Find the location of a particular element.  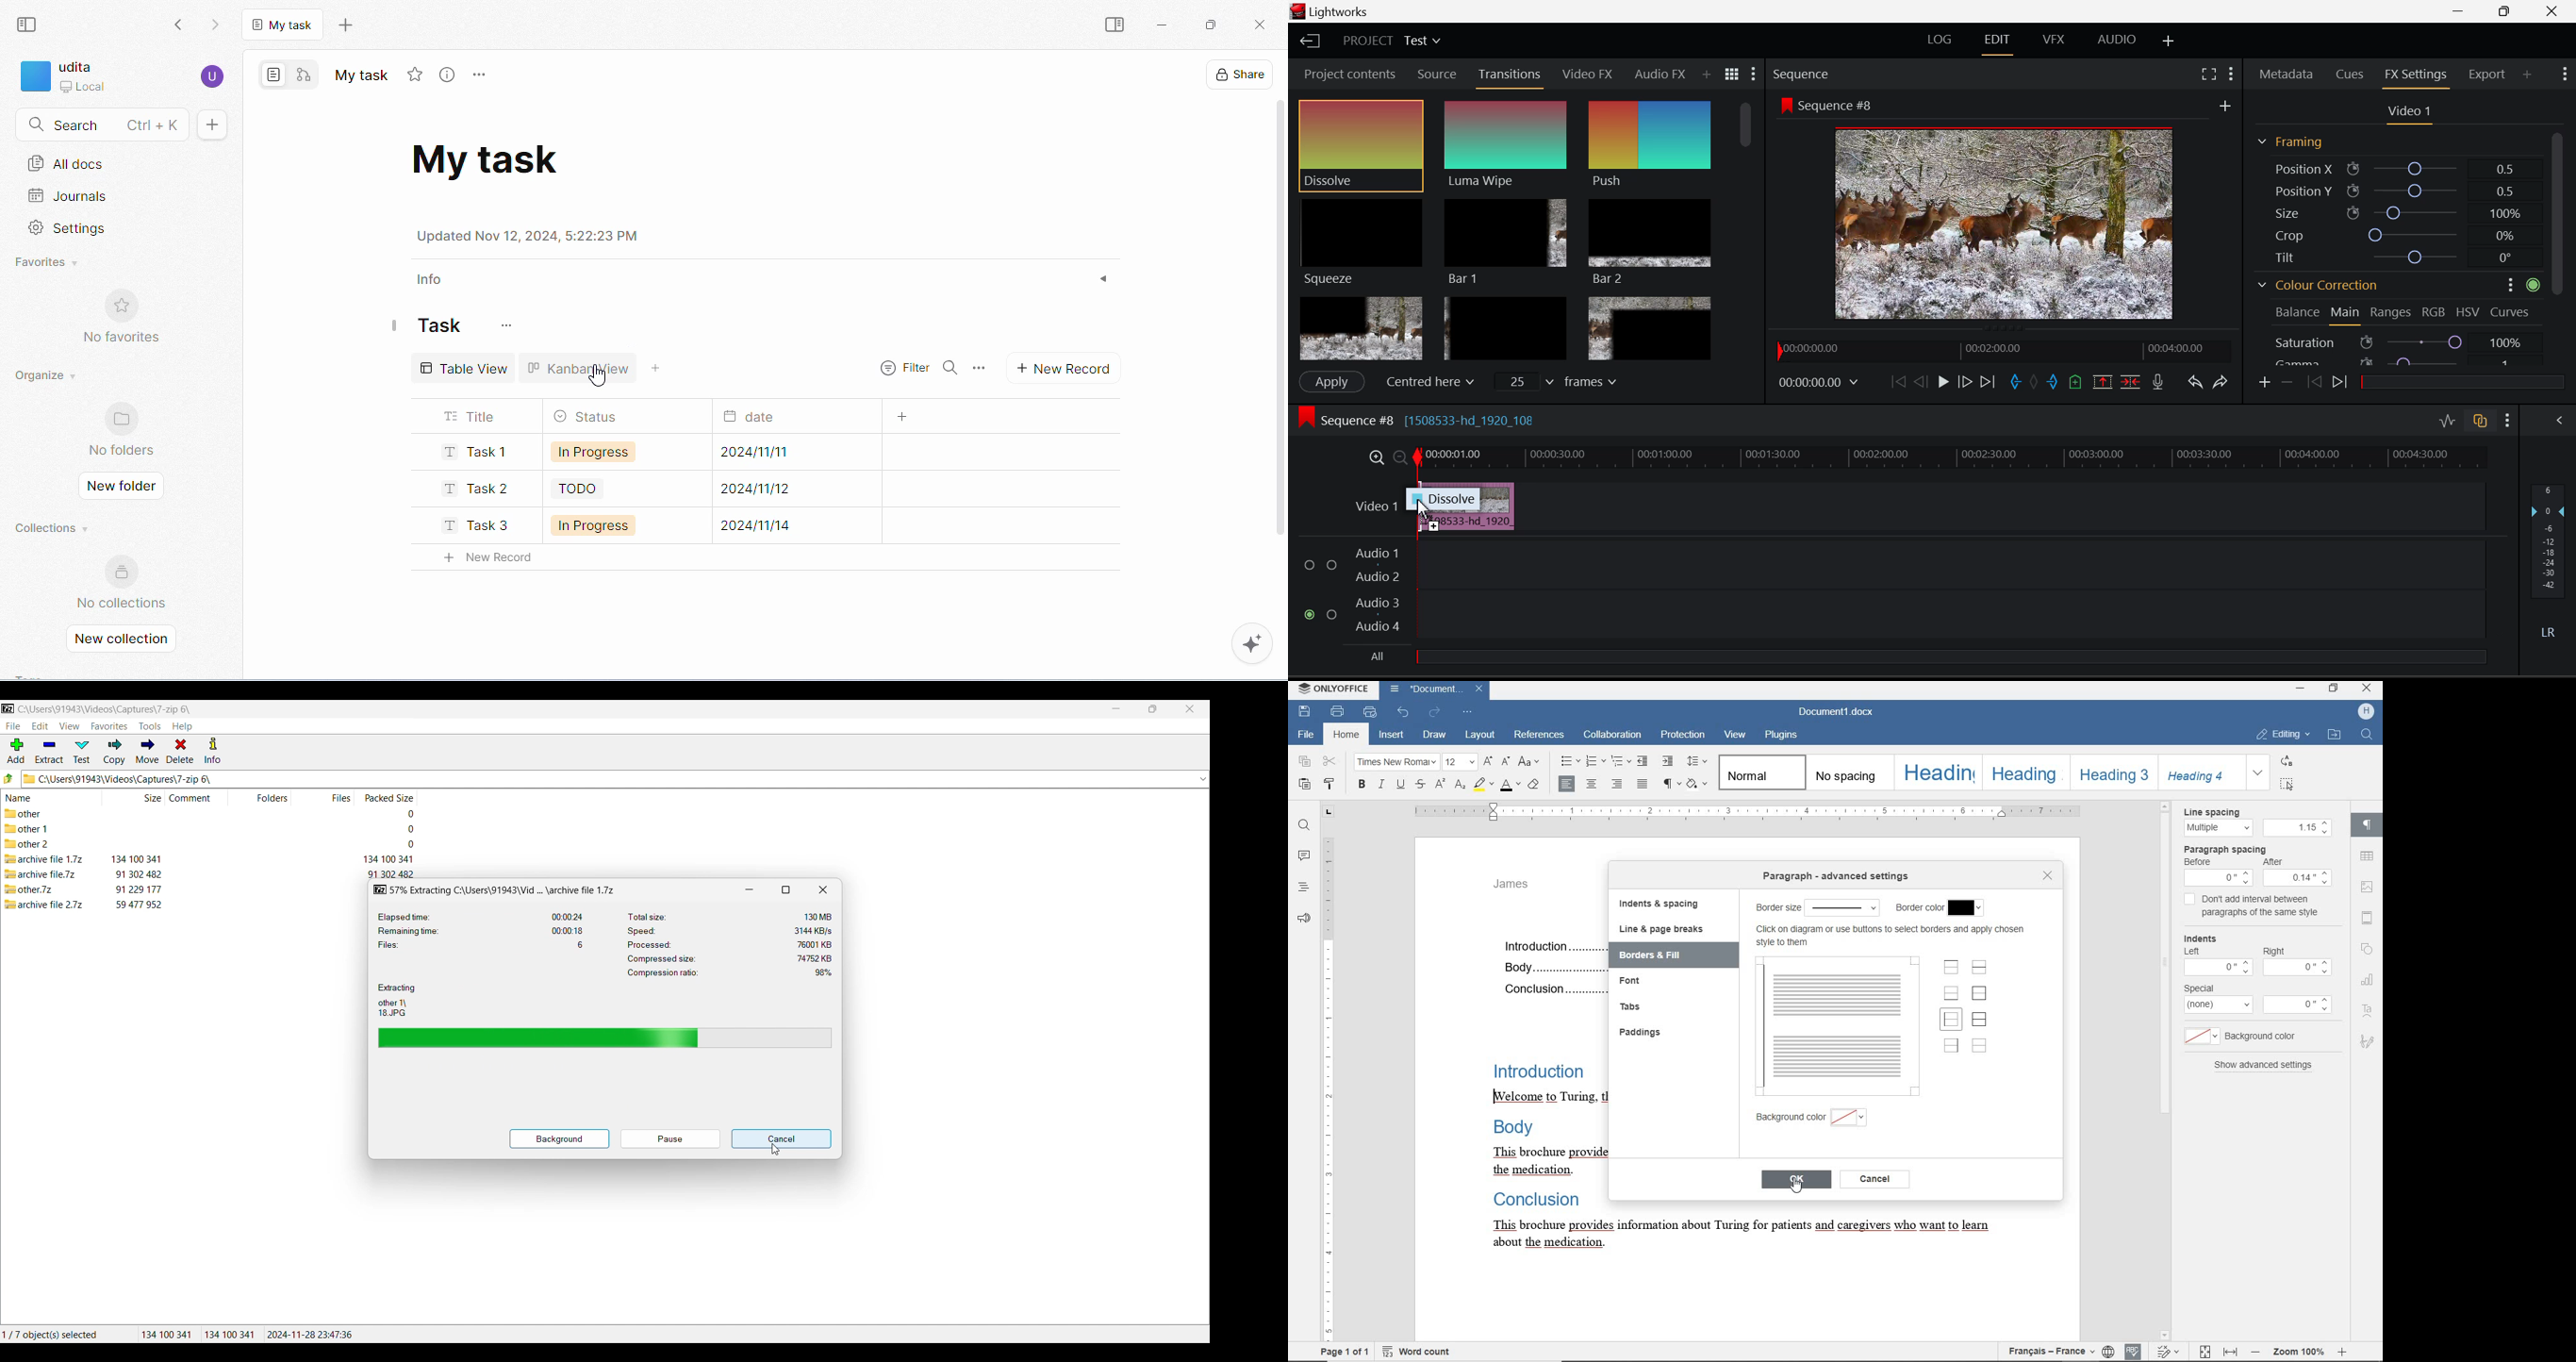

cursor is located at coordinates (777, 1151).